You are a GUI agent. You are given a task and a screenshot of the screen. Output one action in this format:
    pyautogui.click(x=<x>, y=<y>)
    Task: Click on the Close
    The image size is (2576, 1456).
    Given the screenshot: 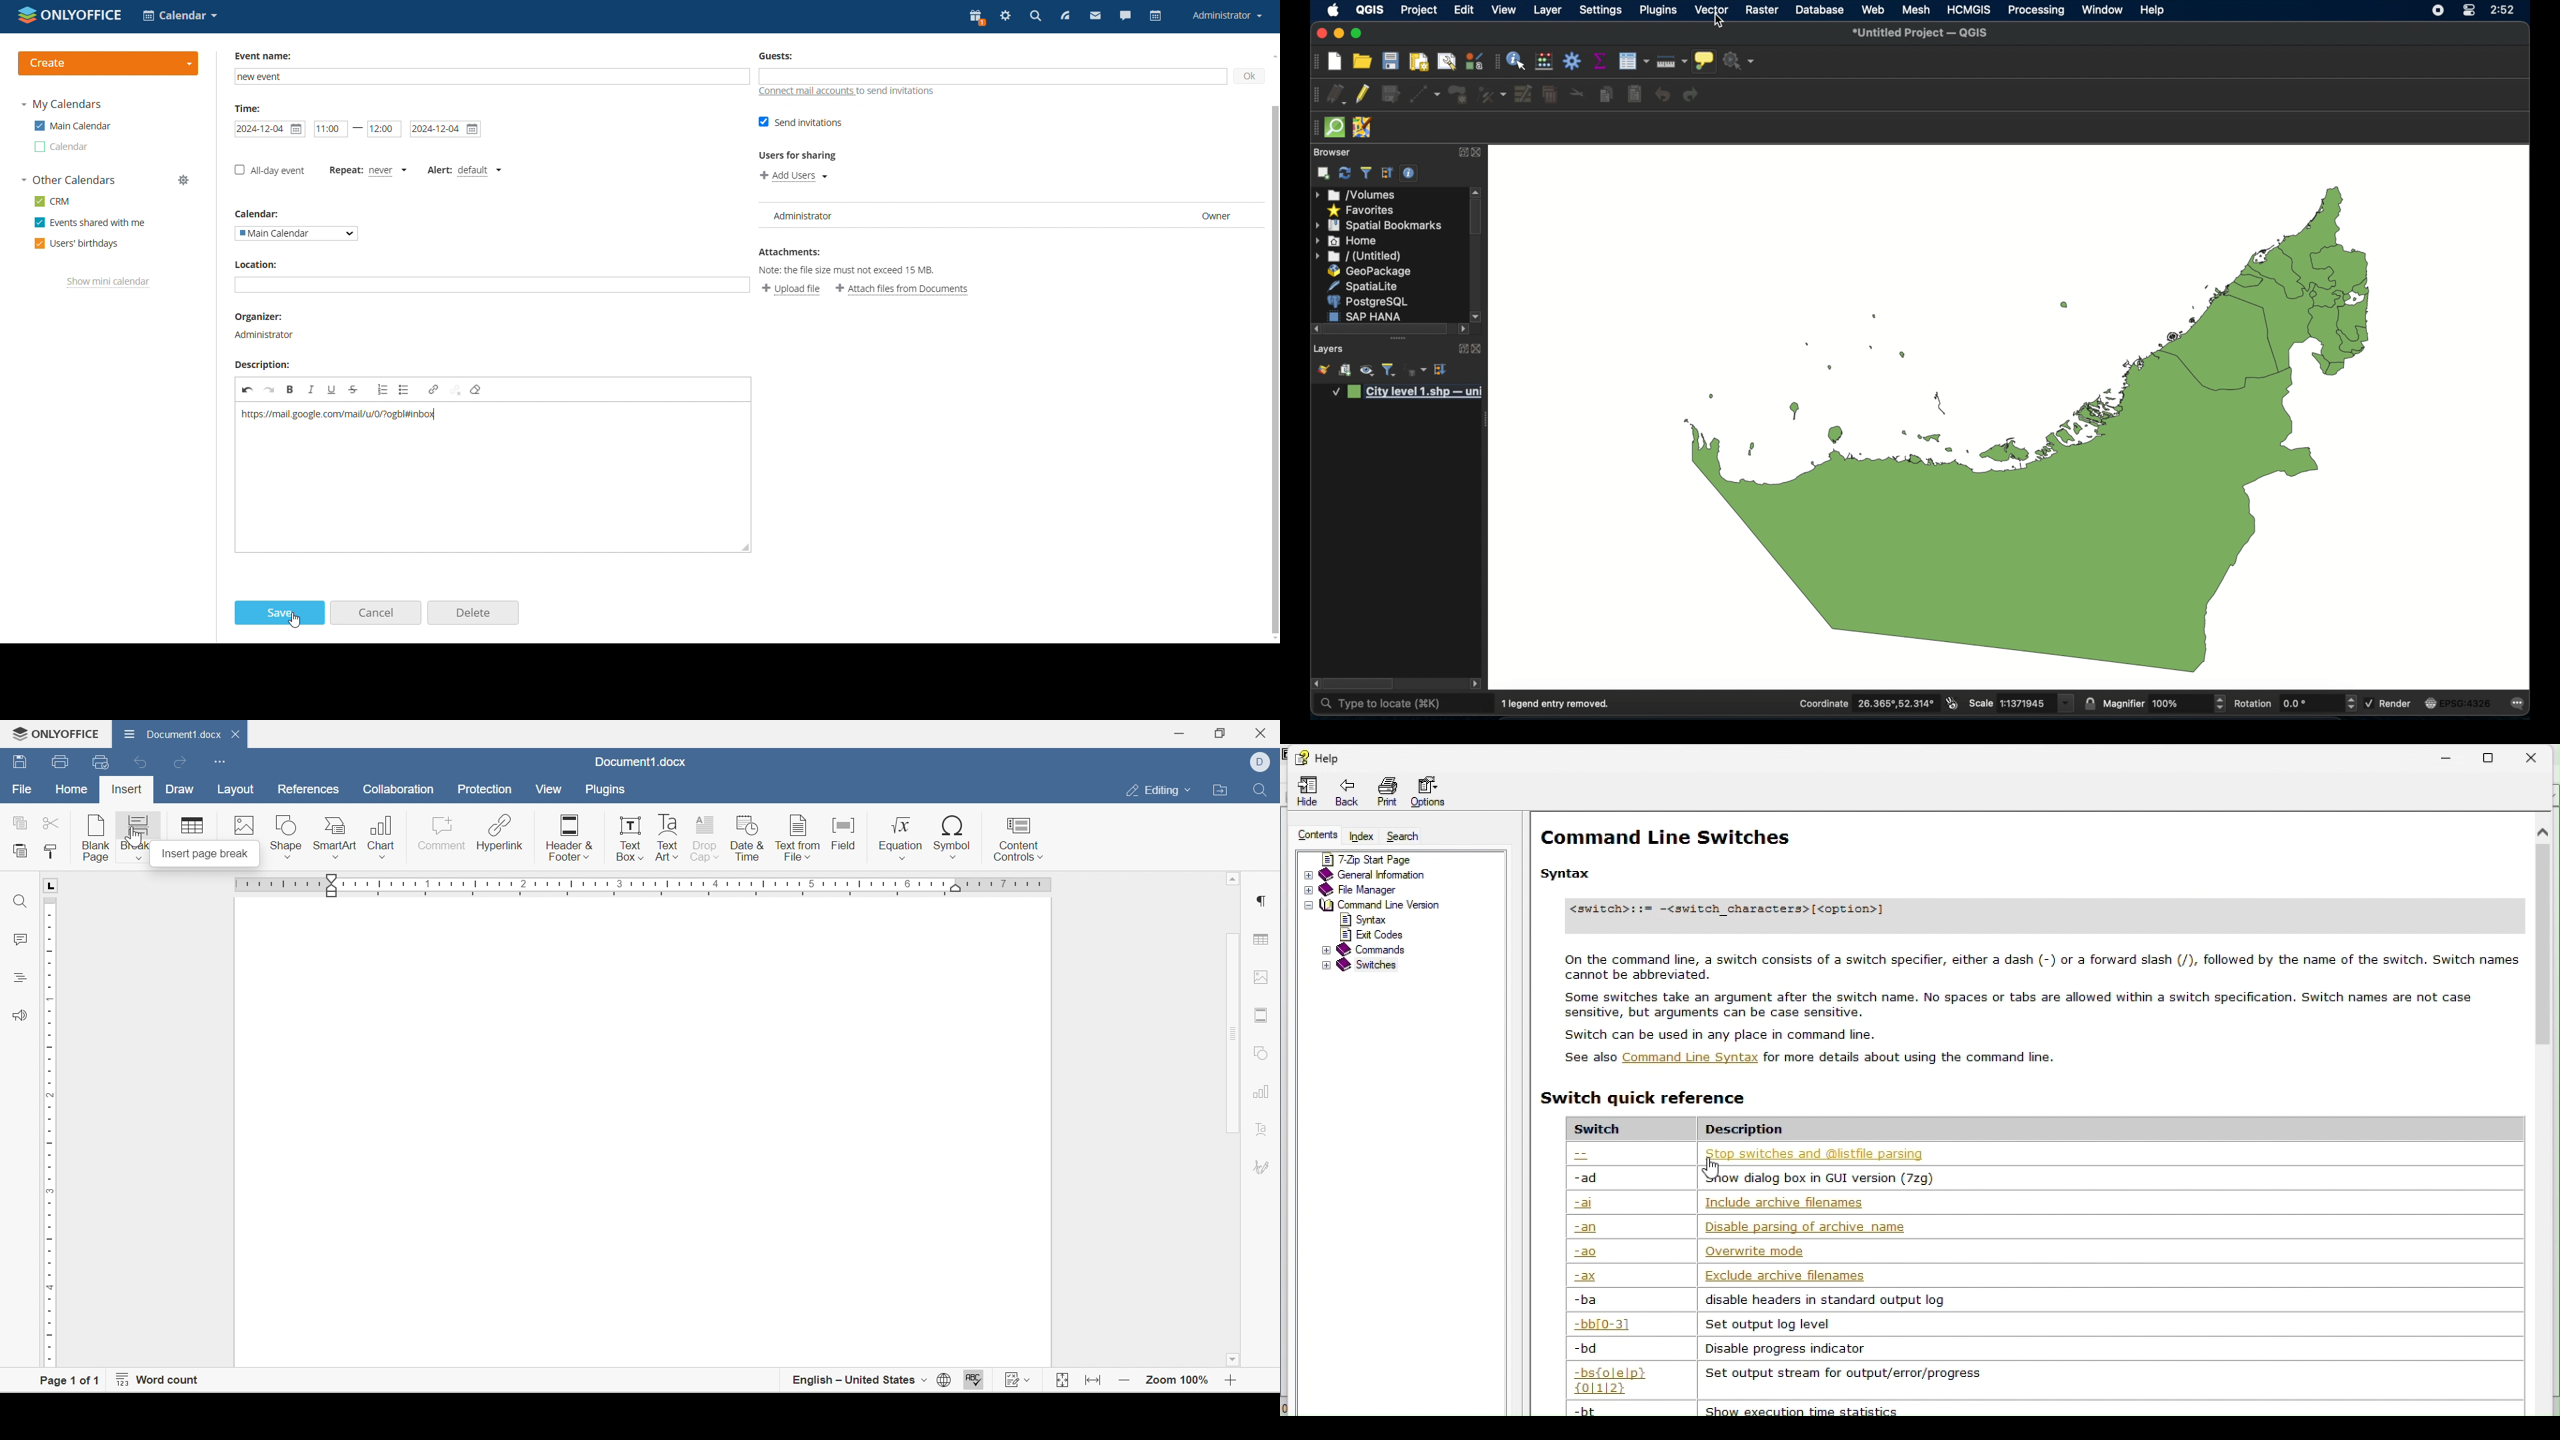 What is the action you would take?
    pyautogui.click(x=1265, y=731)
    